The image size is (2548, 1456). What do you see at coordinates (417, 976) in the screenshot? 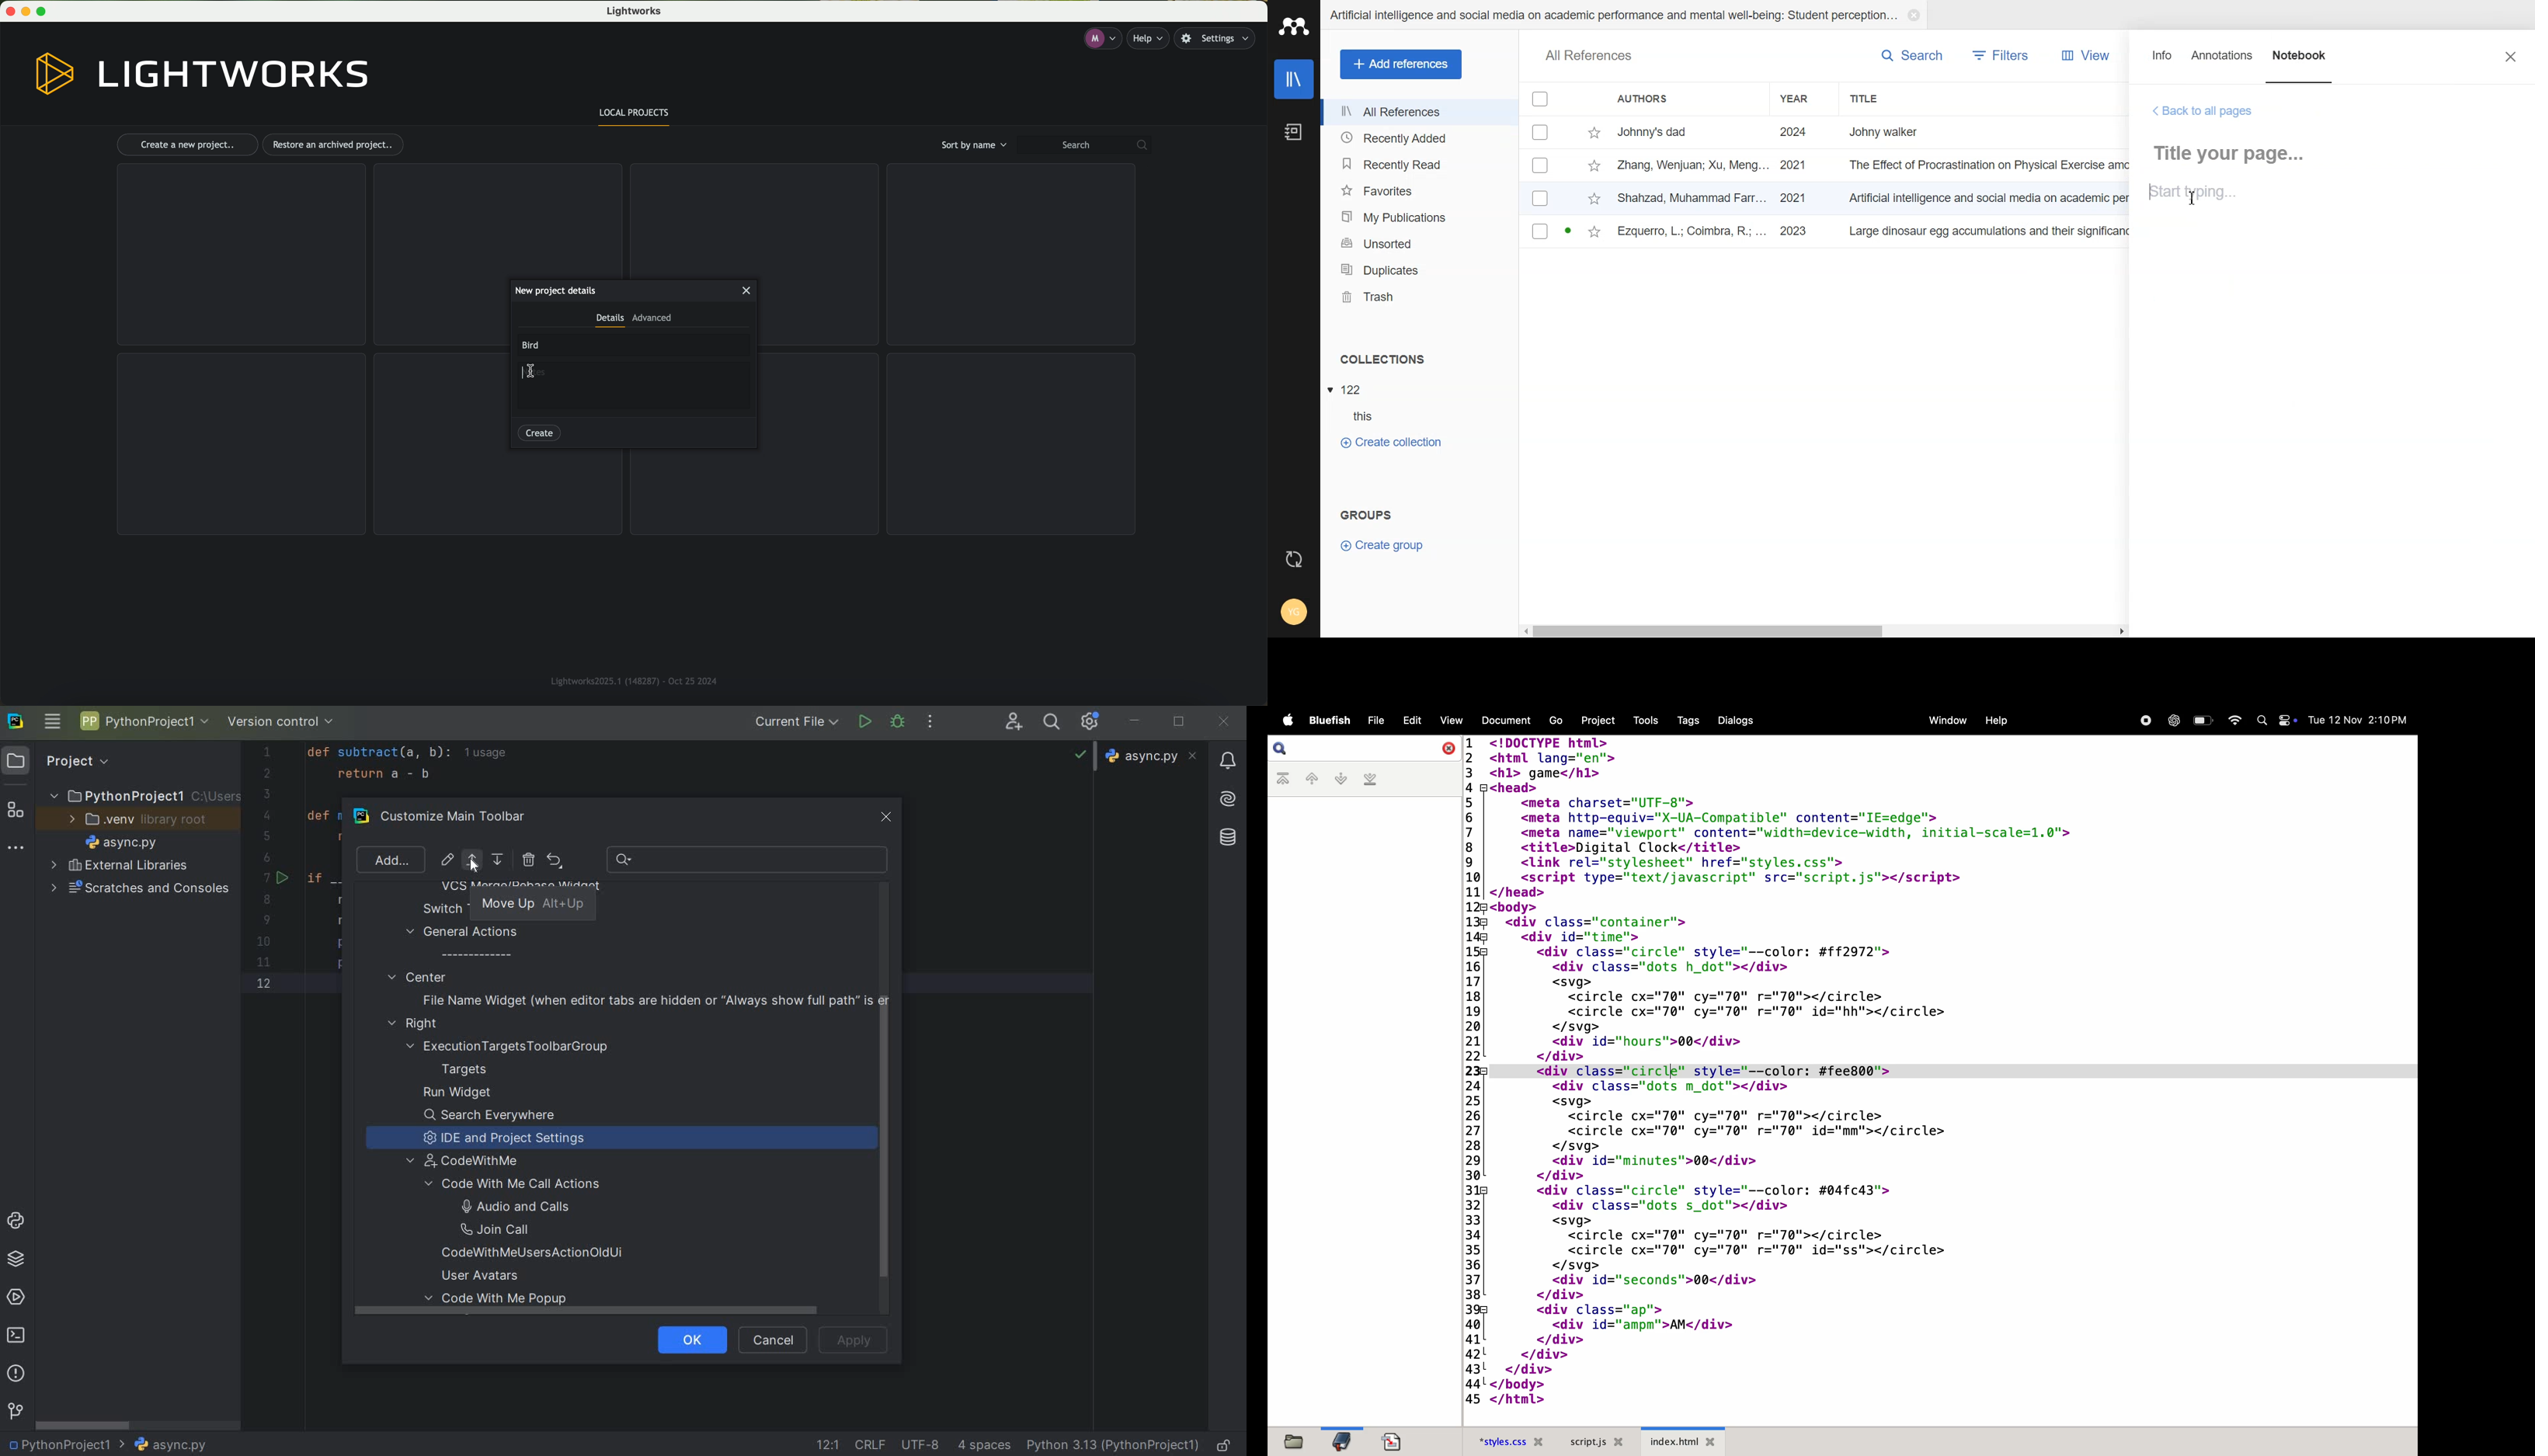
I see `center` at bounding box center [417, 976].